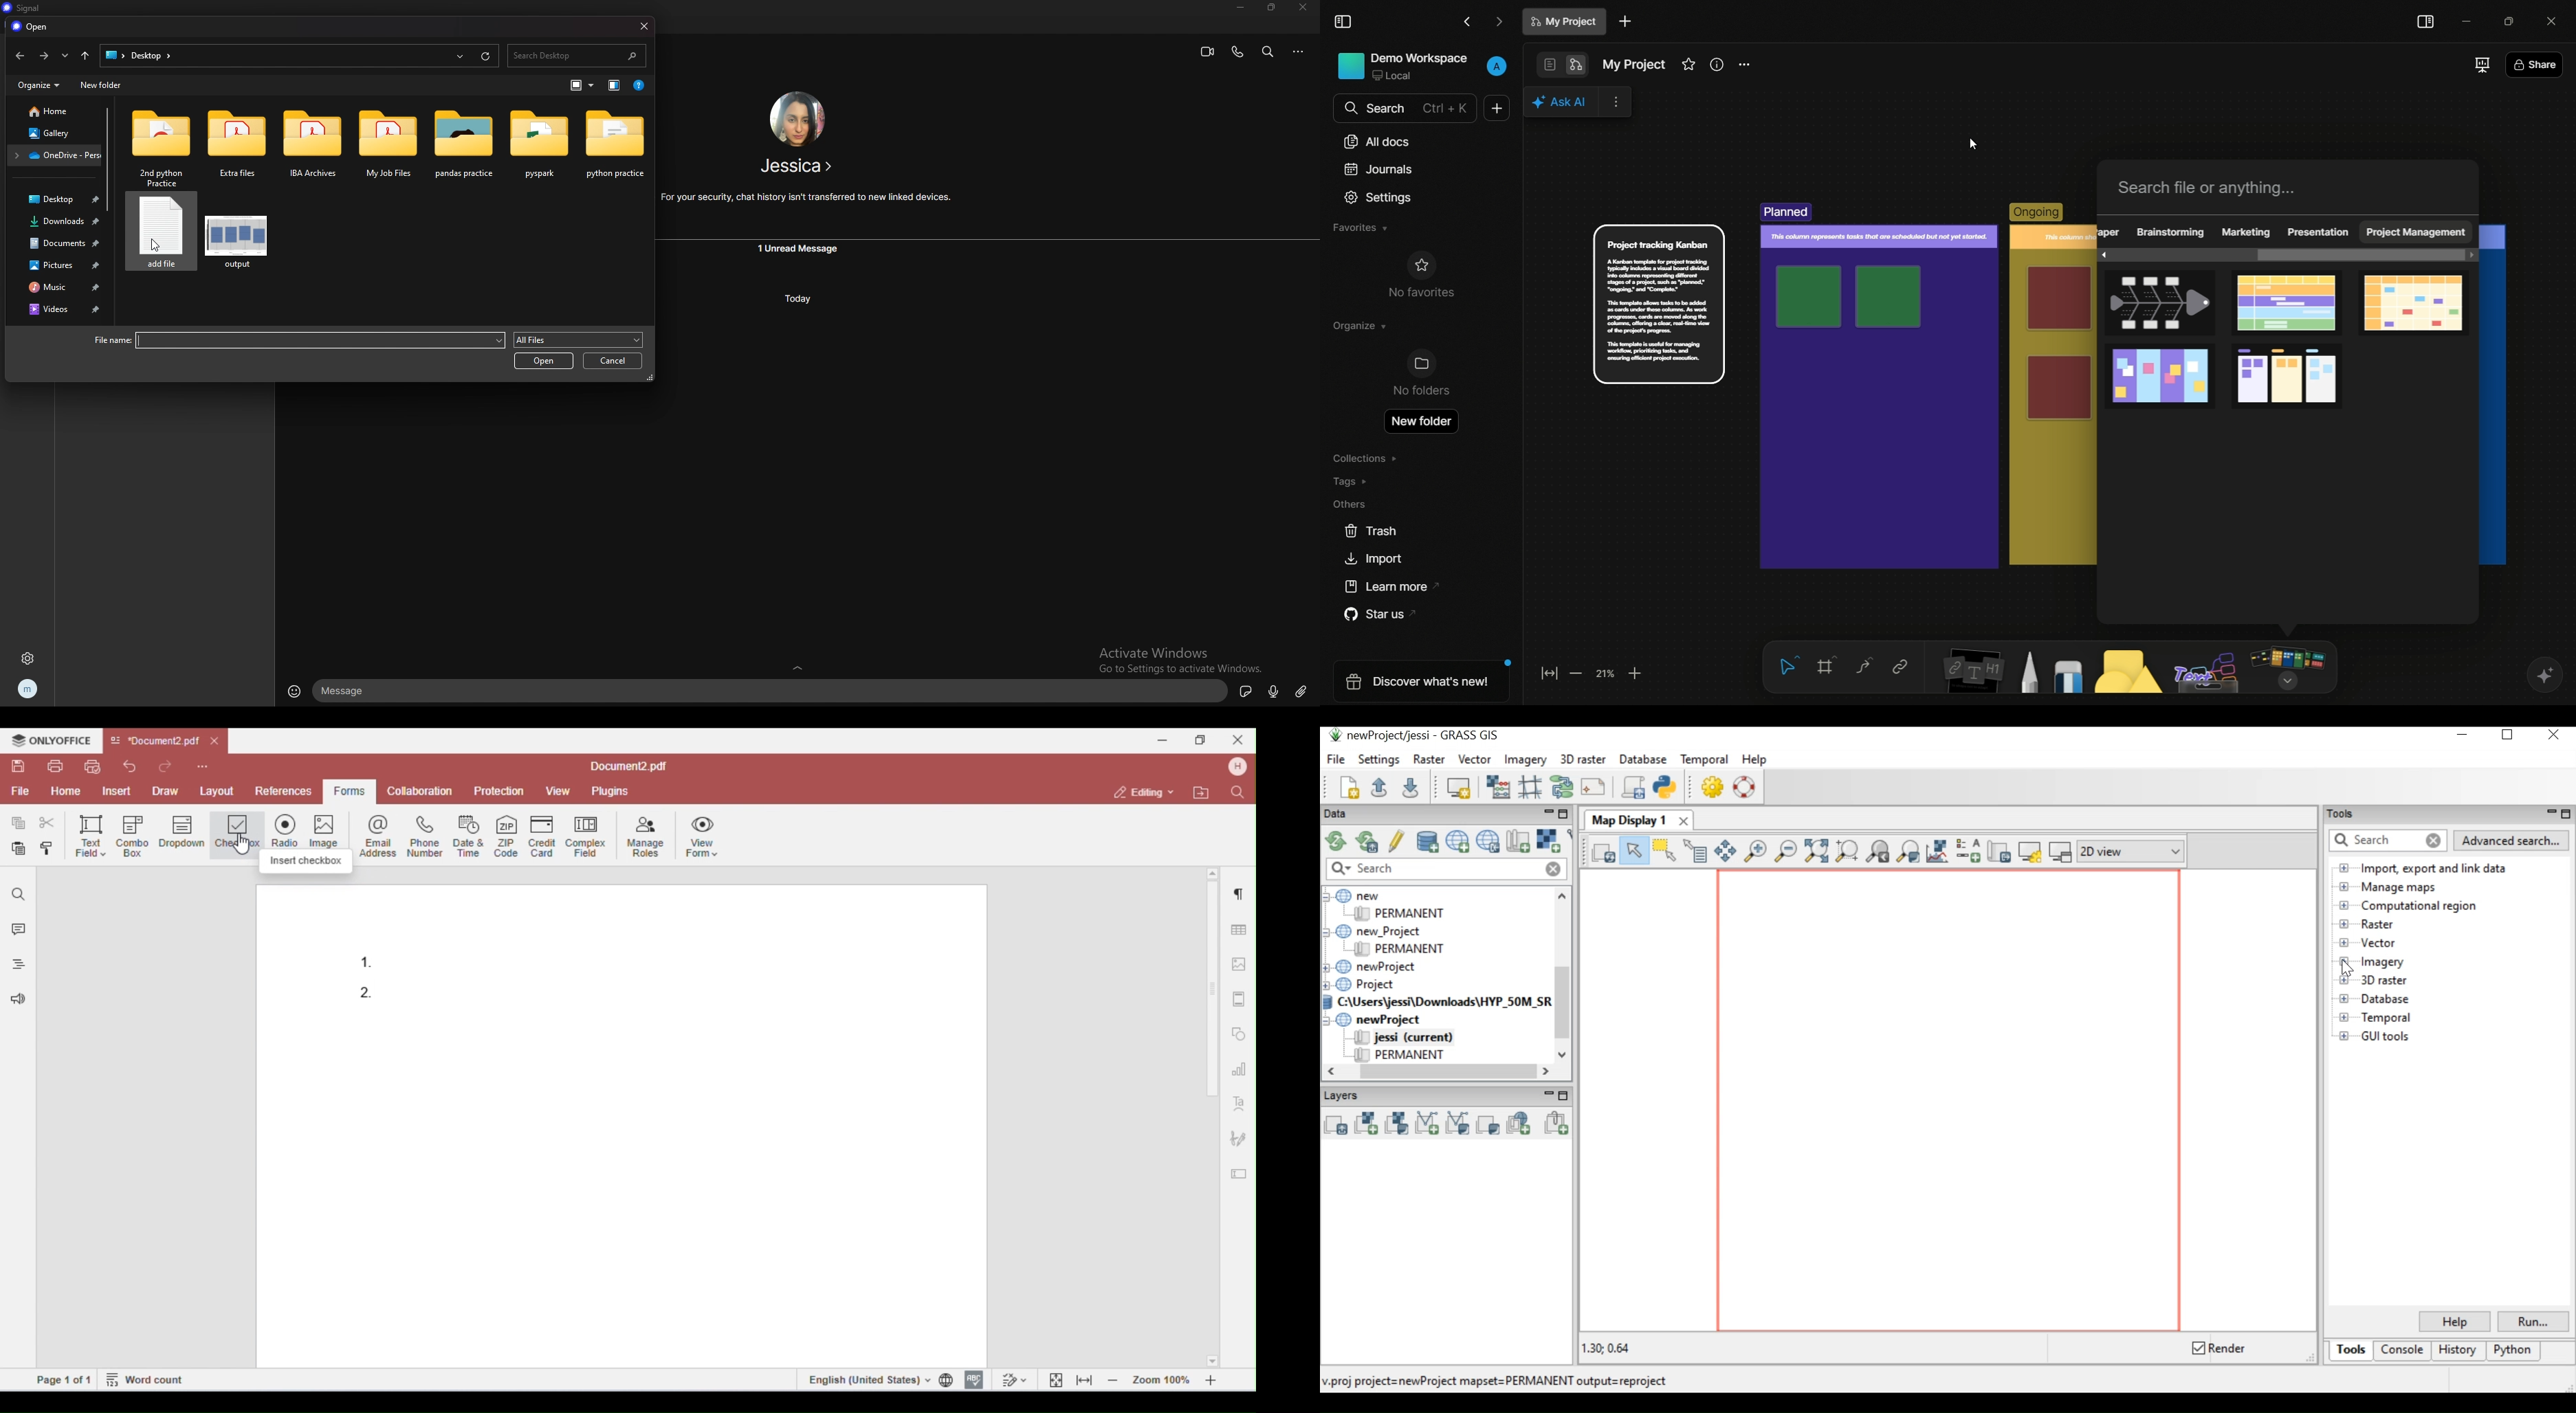 This screenshot has width=2576, height=1428. What do you see at coordinates (312, 146) in the screenshot?
I see `folder` at bounding box center [312, 146].